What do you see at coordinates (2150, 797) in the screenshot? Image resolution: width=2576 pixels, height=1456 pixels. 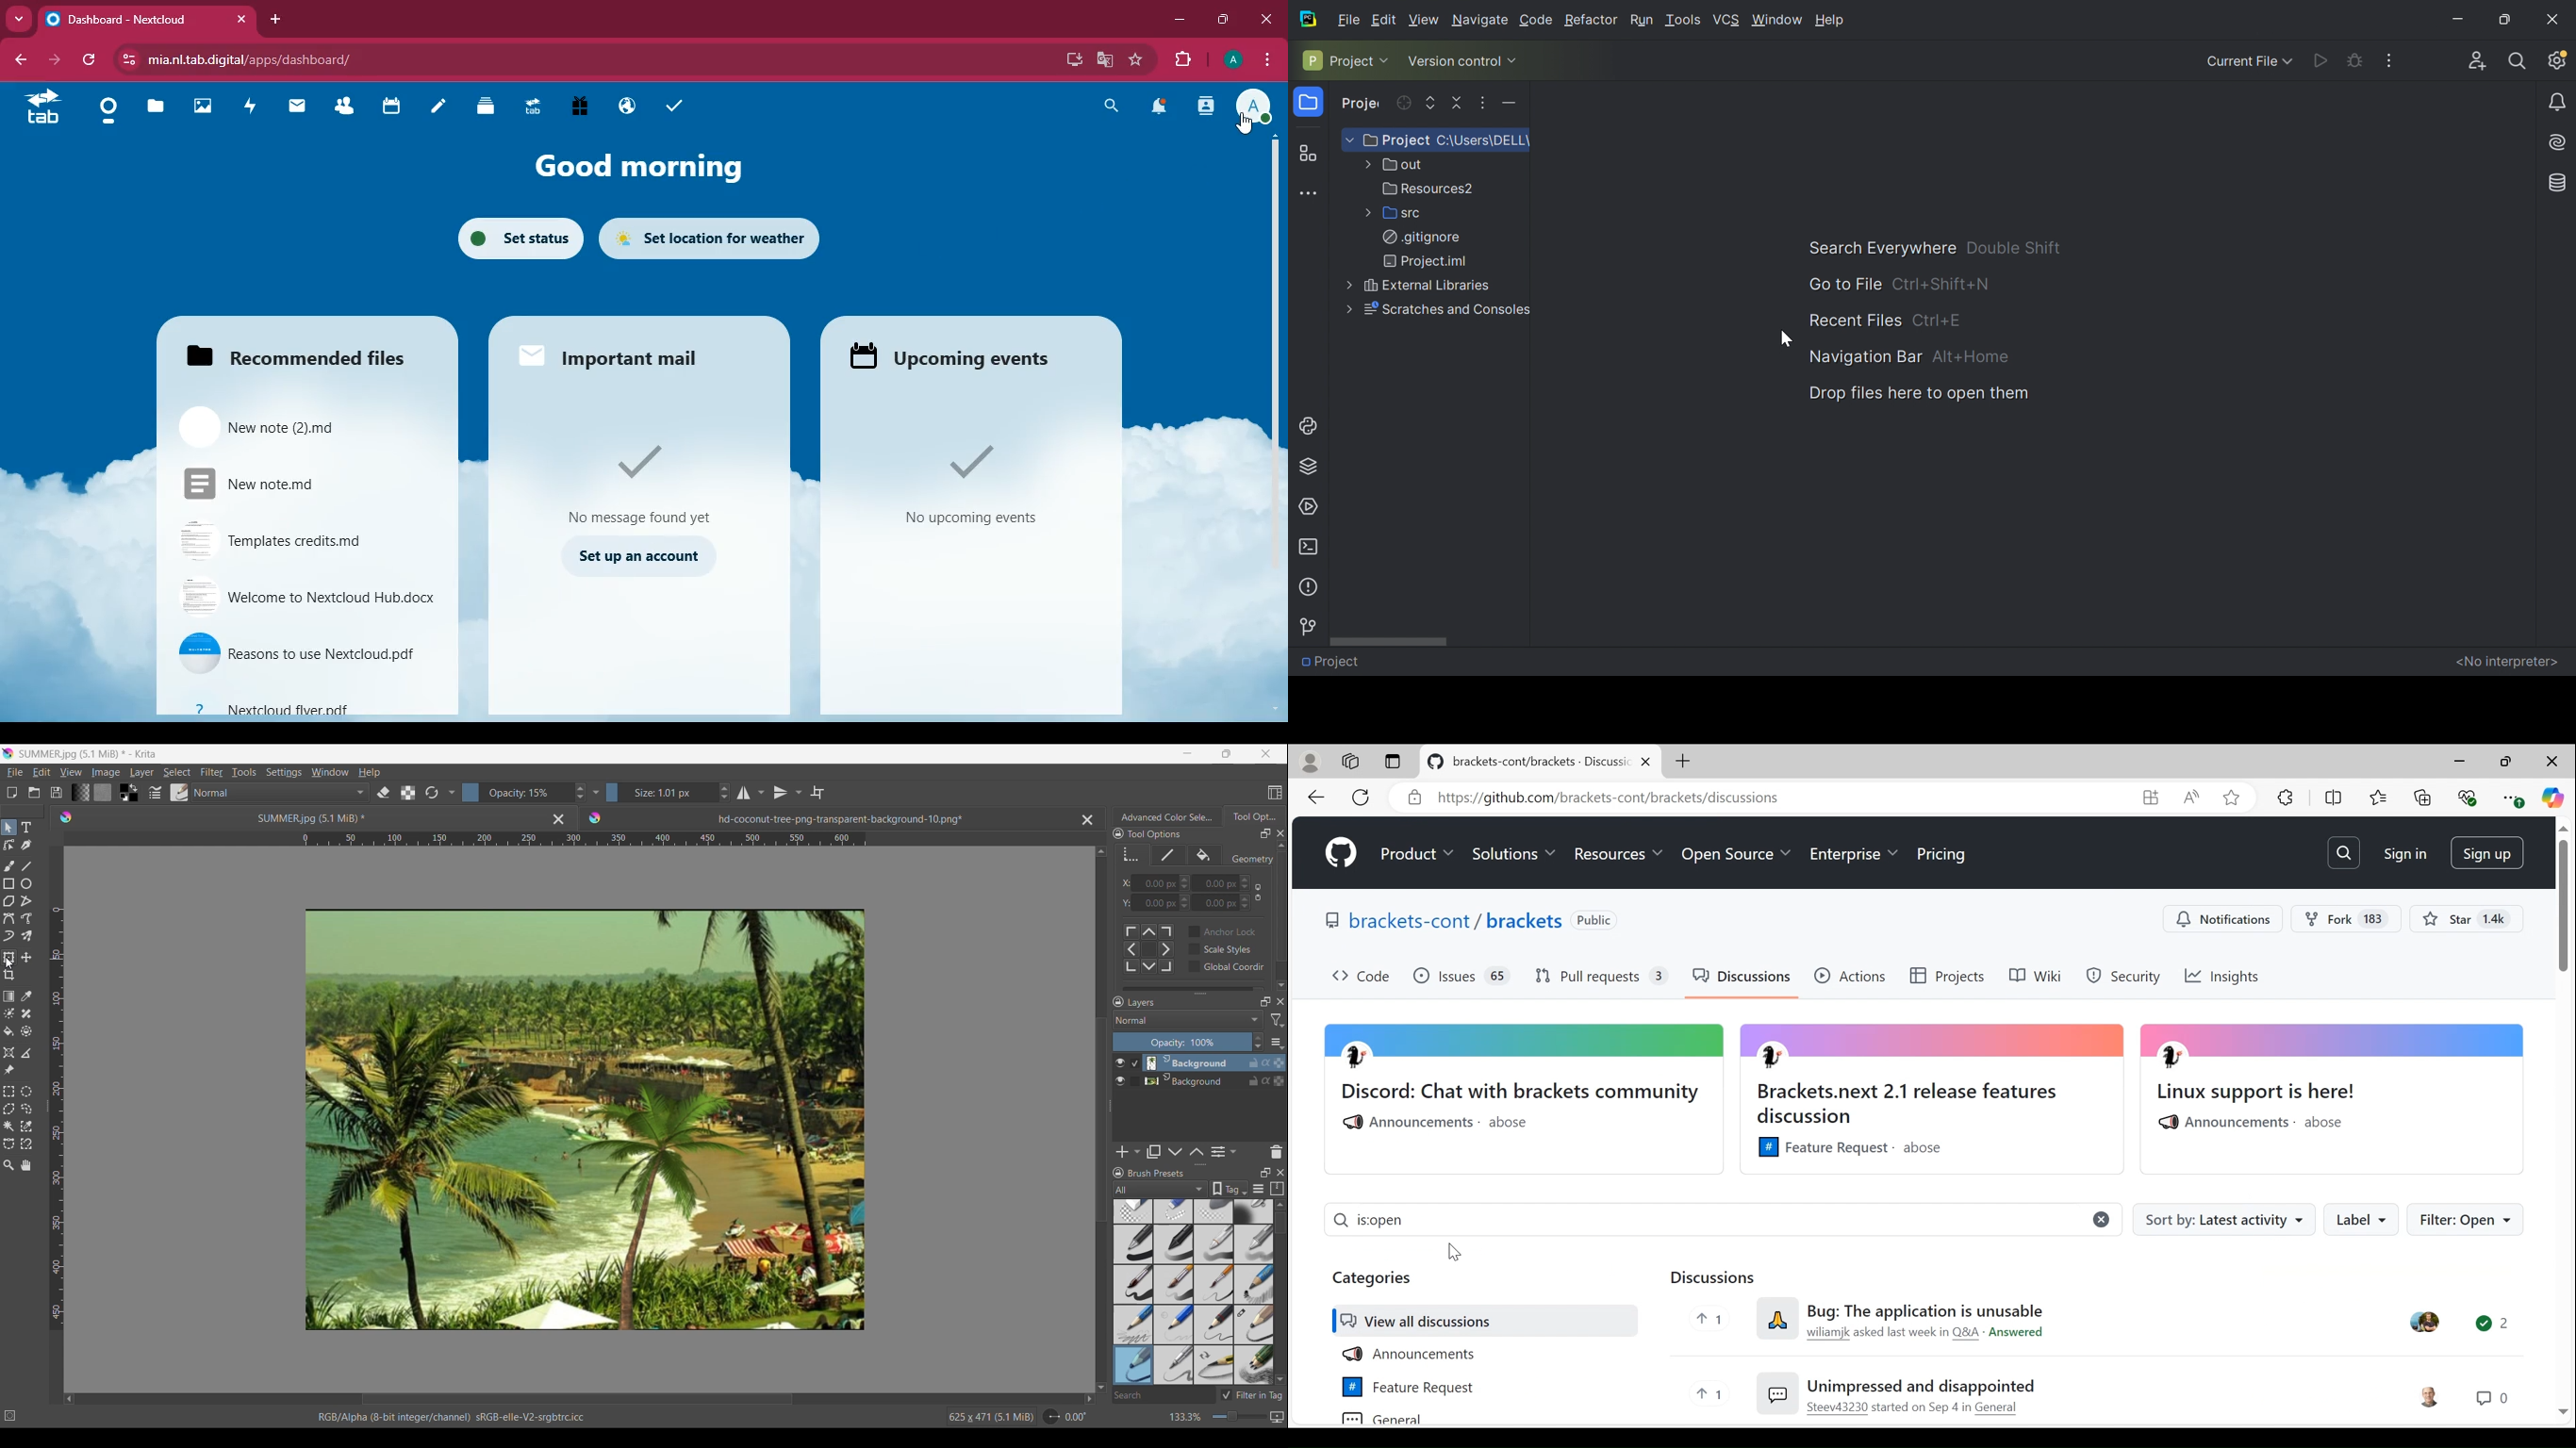 I see `Widget` at bounding box center [2150, 797].